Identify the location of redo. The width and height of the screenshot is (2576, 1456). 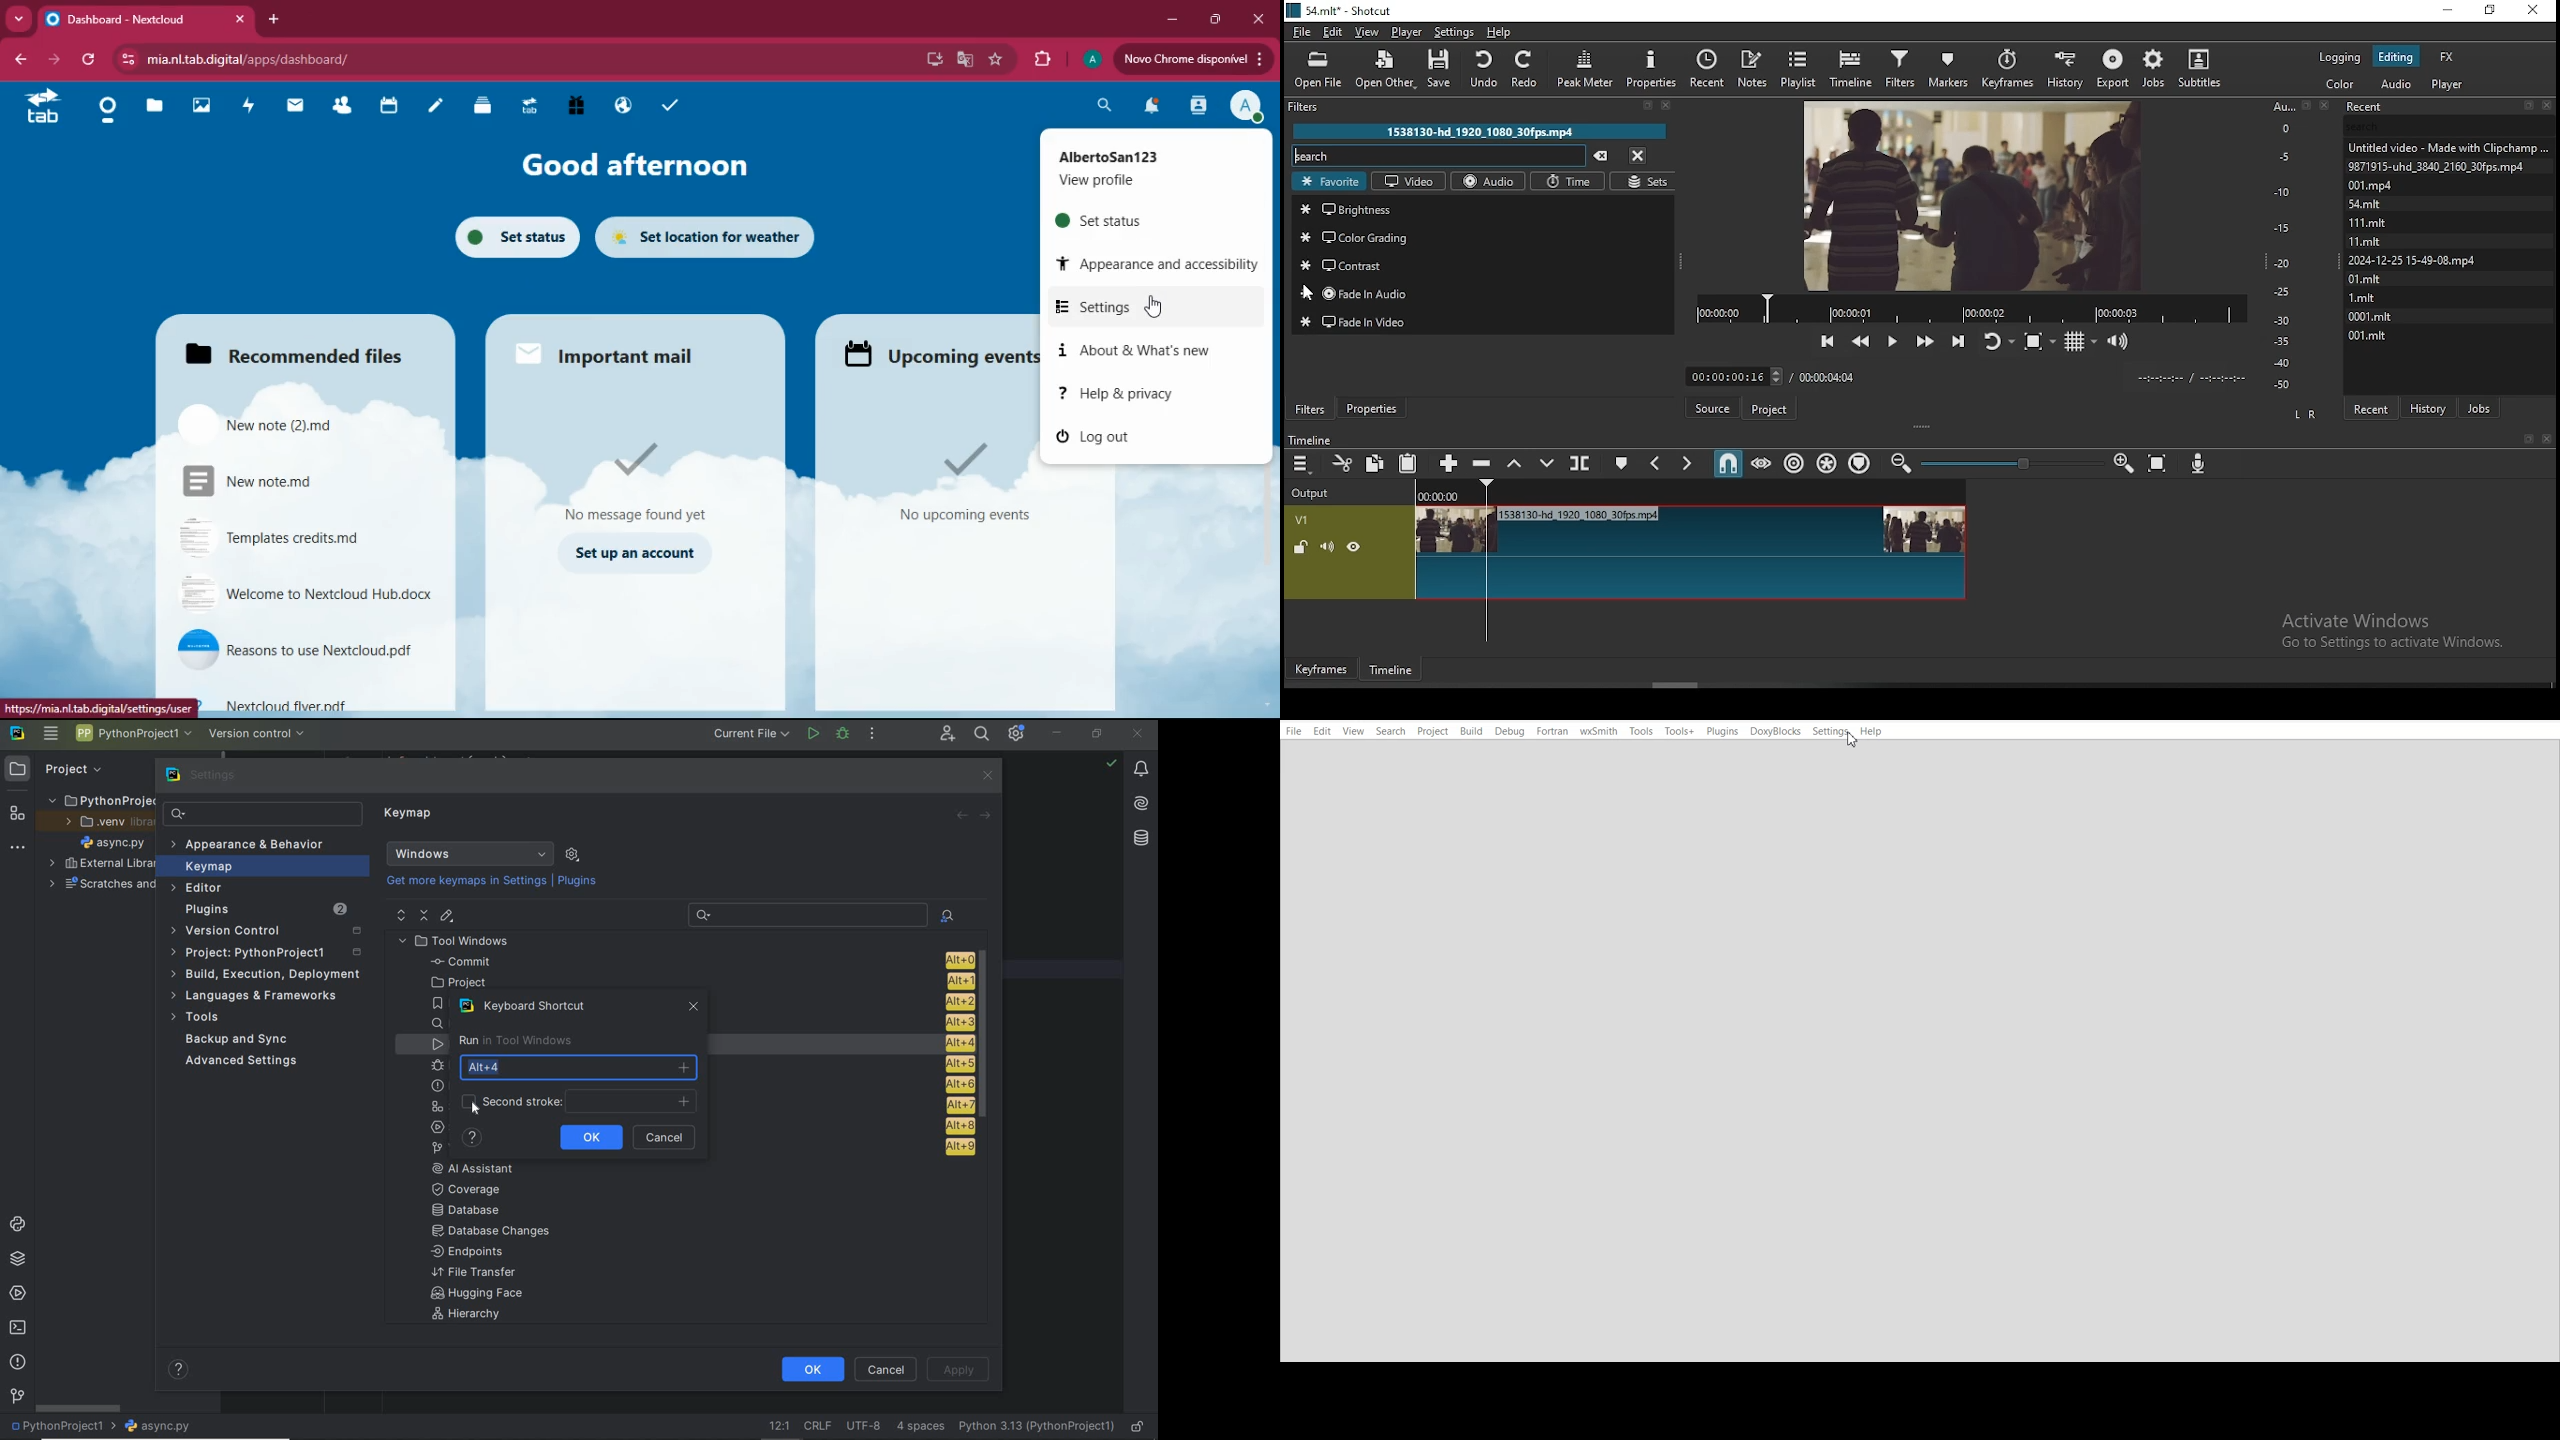
(1526, 68).